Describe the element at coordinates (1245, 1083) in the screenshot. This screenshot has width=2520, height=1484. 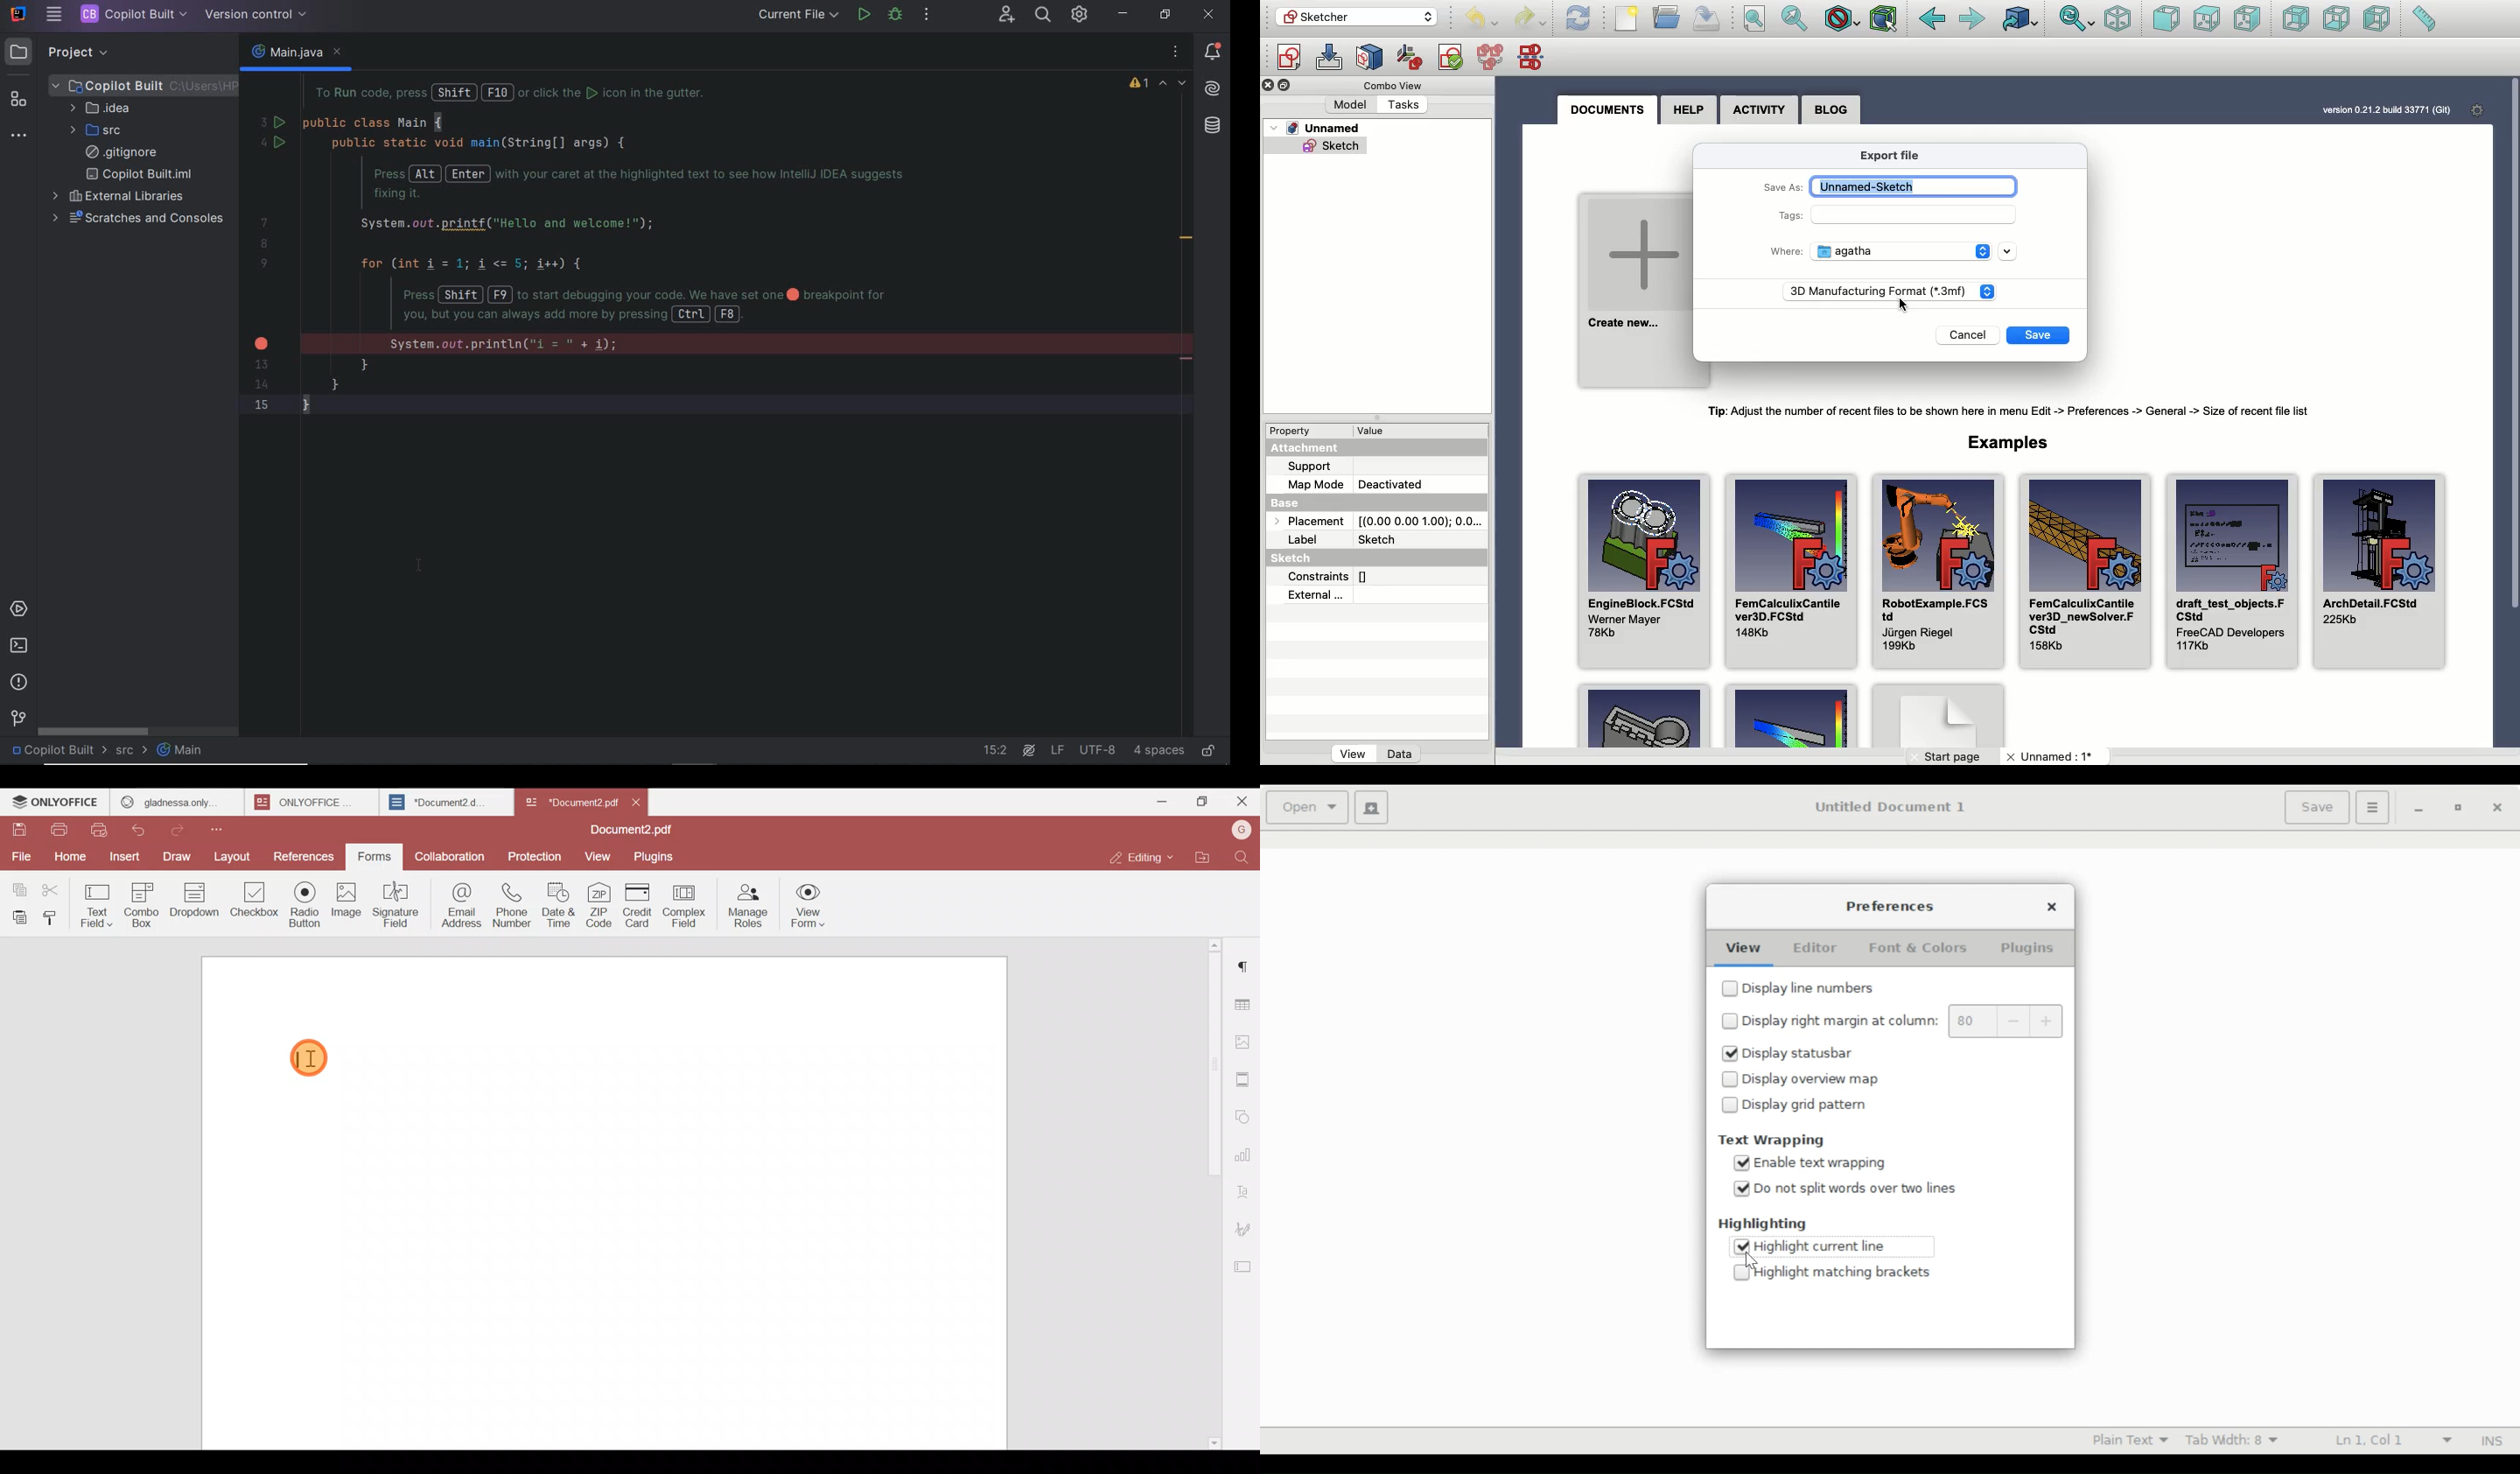
I see `Header & footer settings` at that location.